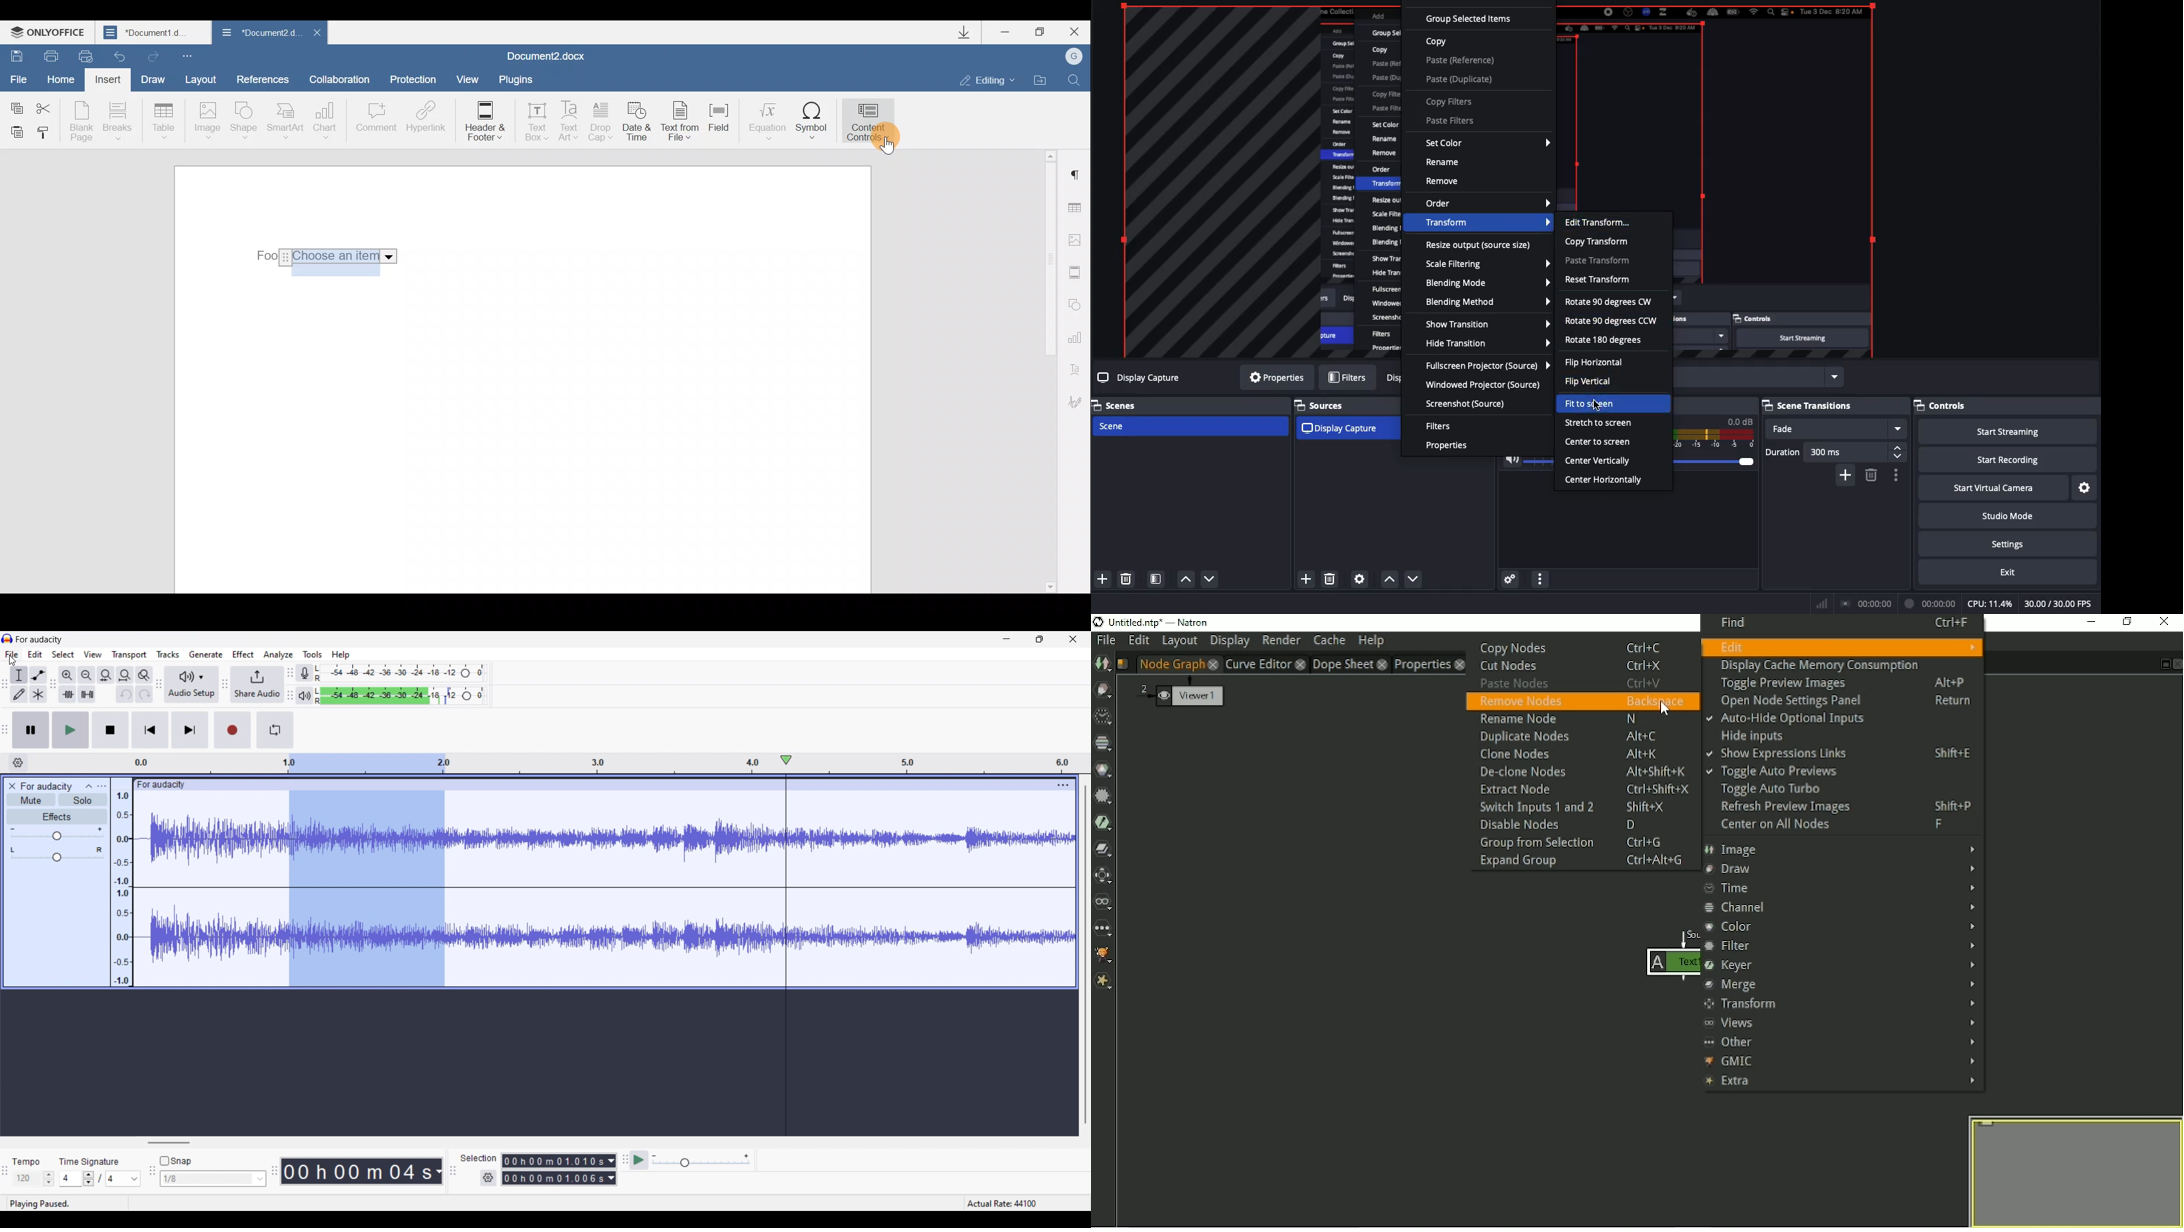 The width and height of the screenshot is (2184, 1232). I want to click on Extract Node, so click(1582, 790).